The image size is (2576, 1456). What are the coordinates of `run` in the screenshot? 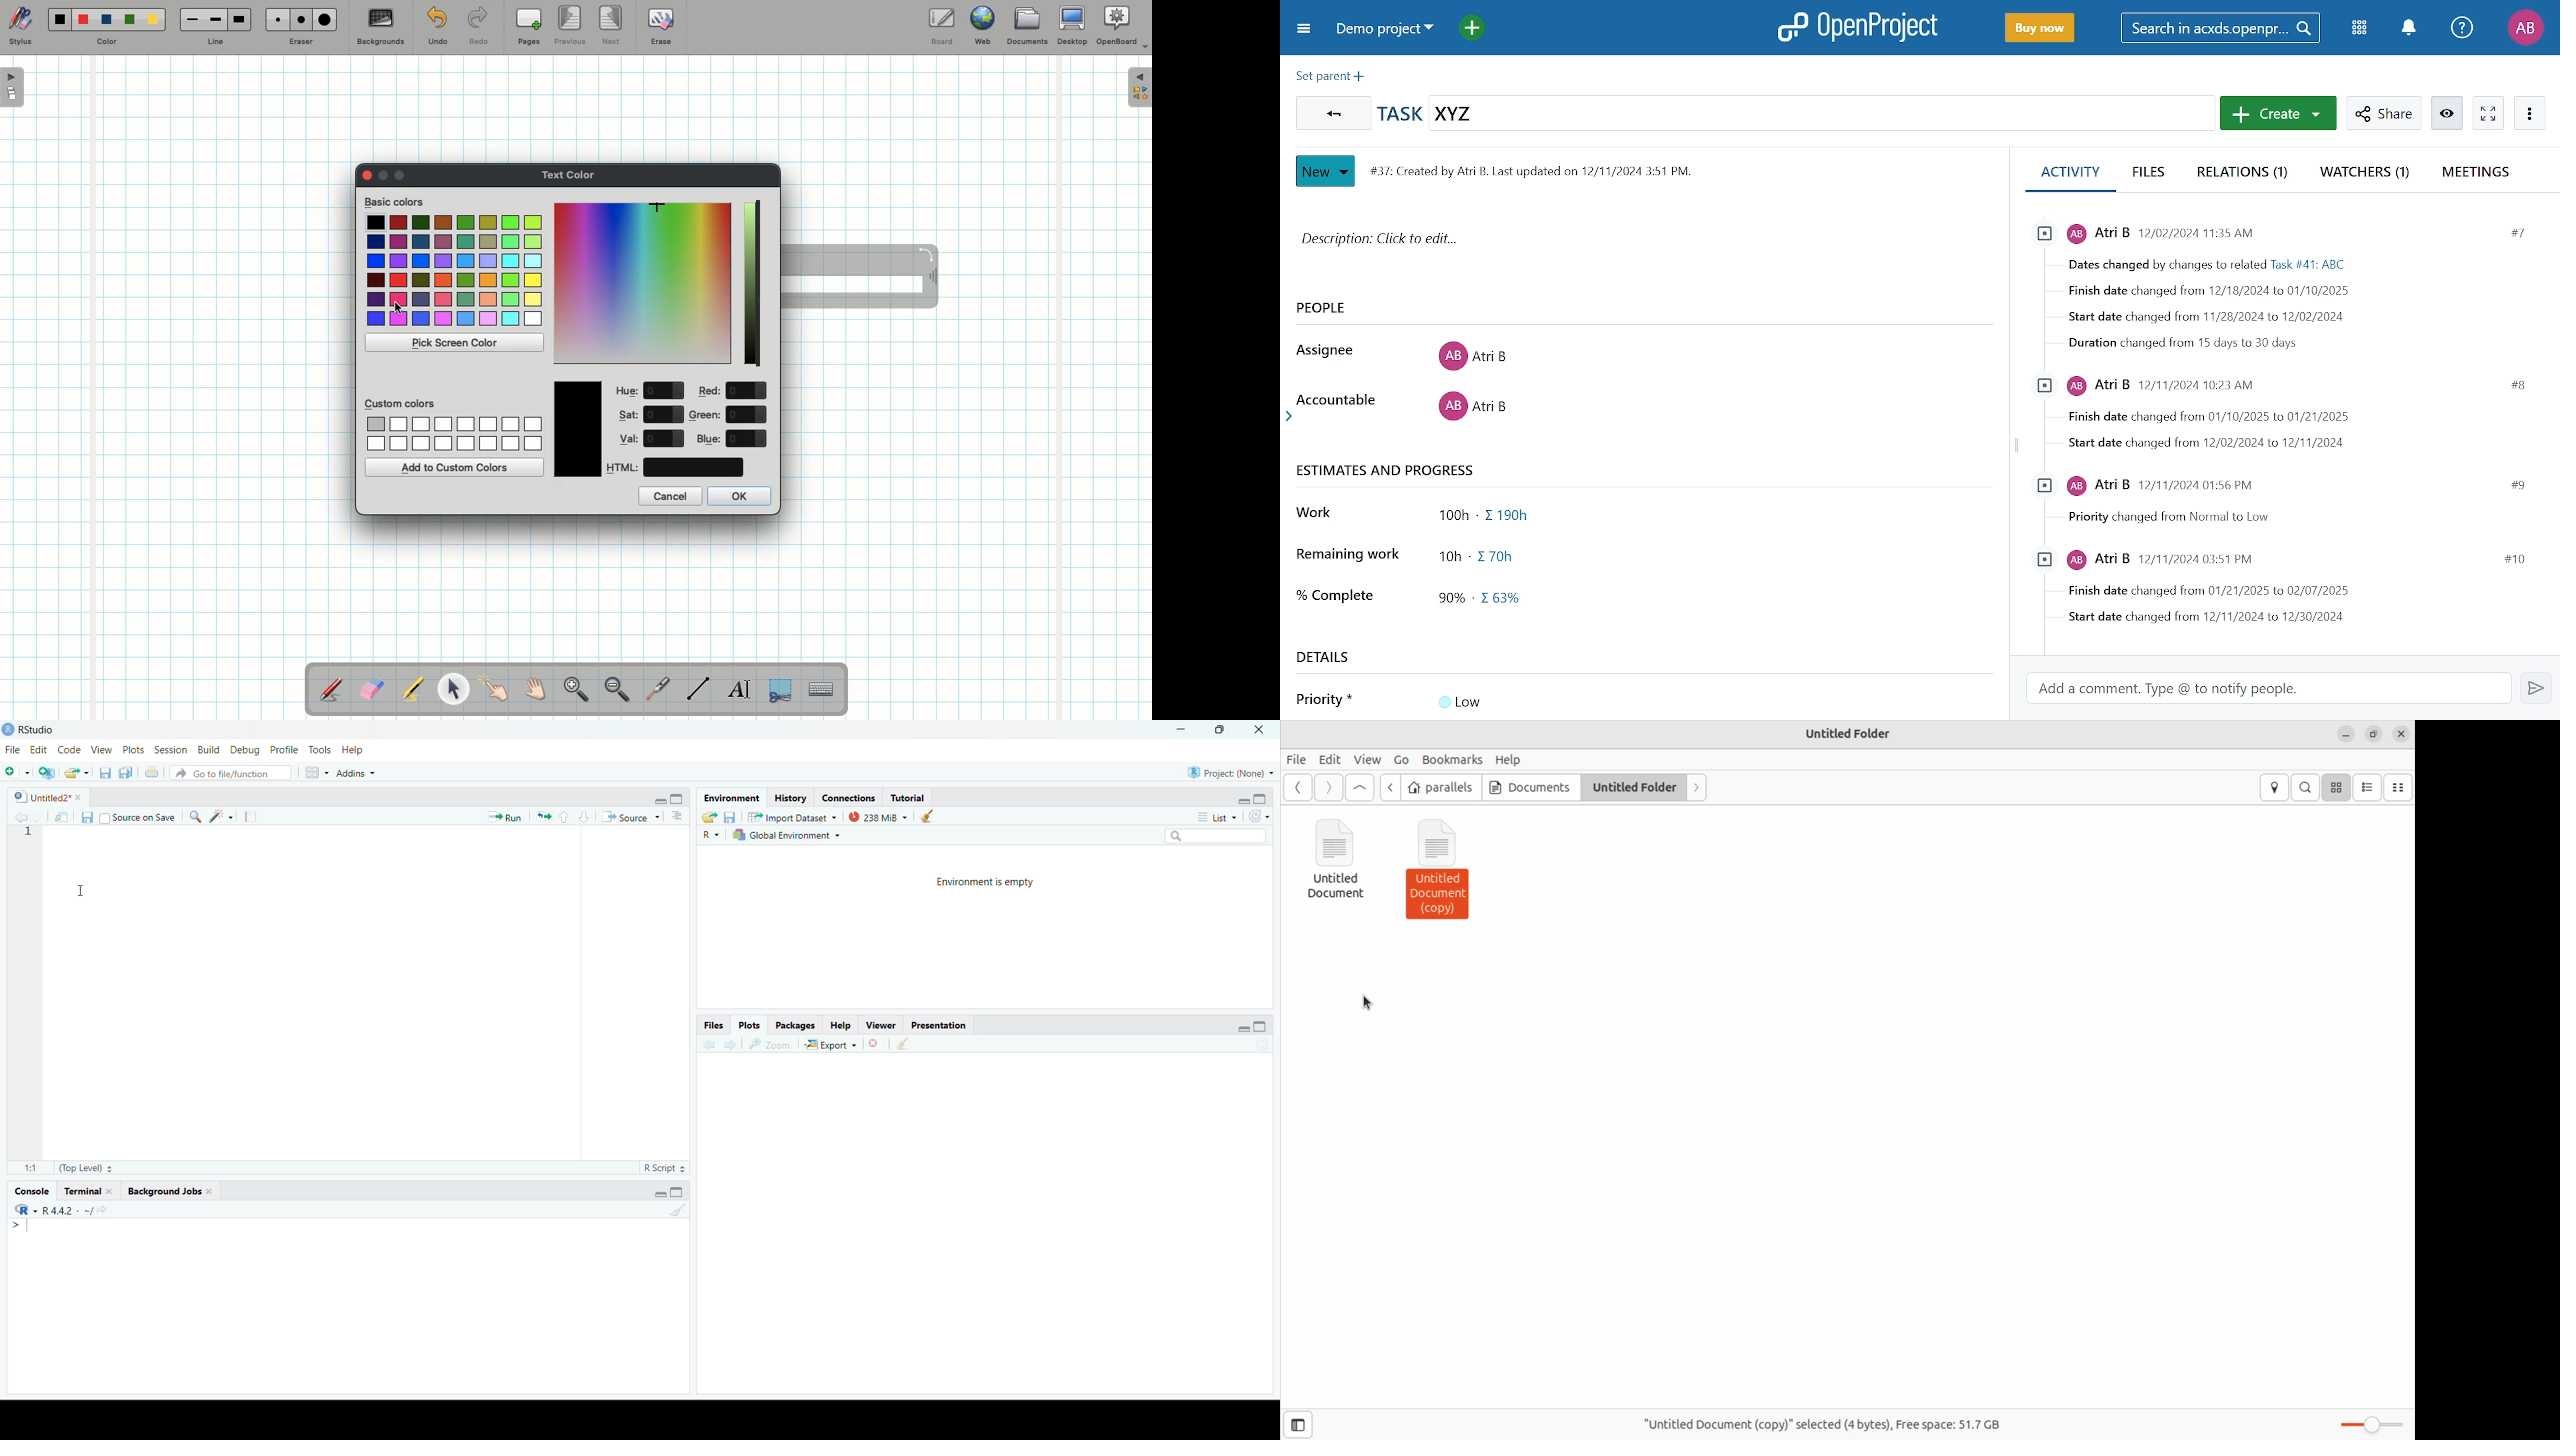 It's located at (505, 818).